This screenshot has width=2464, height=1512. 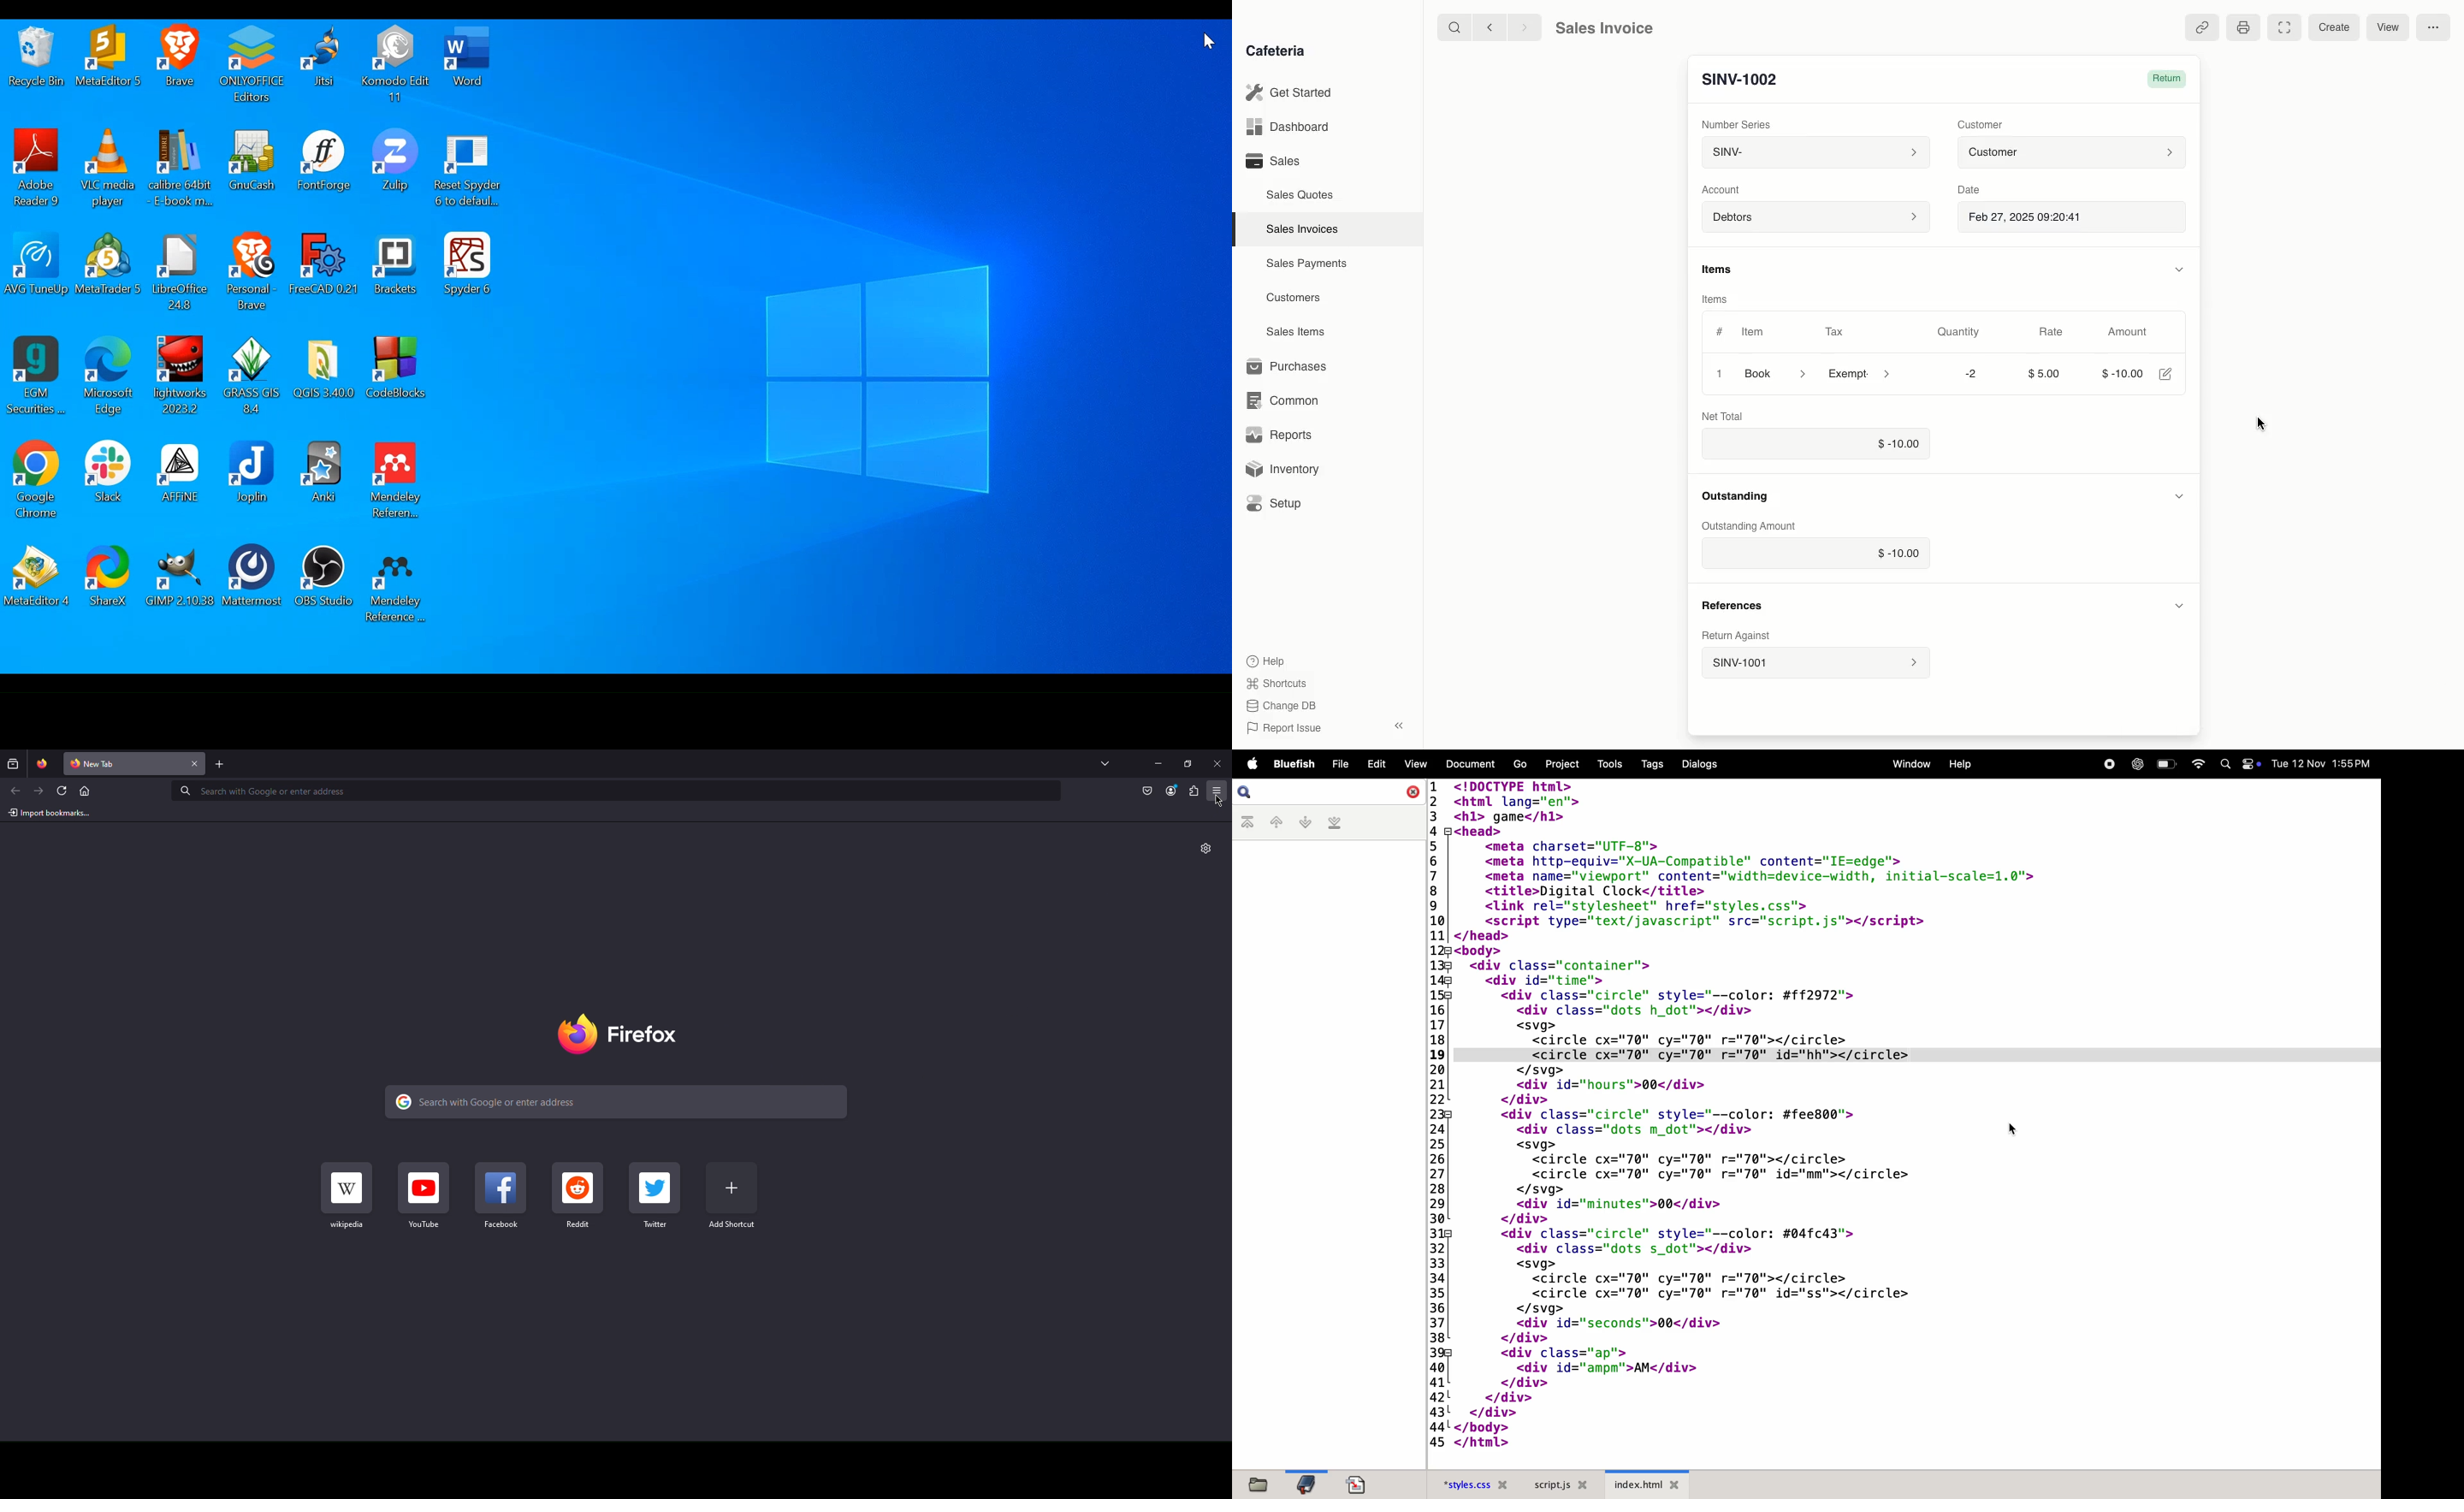 What do you see at coordinates (107, 481) in the screenshot?
I see `Slack` at bounding box center [107, 481].